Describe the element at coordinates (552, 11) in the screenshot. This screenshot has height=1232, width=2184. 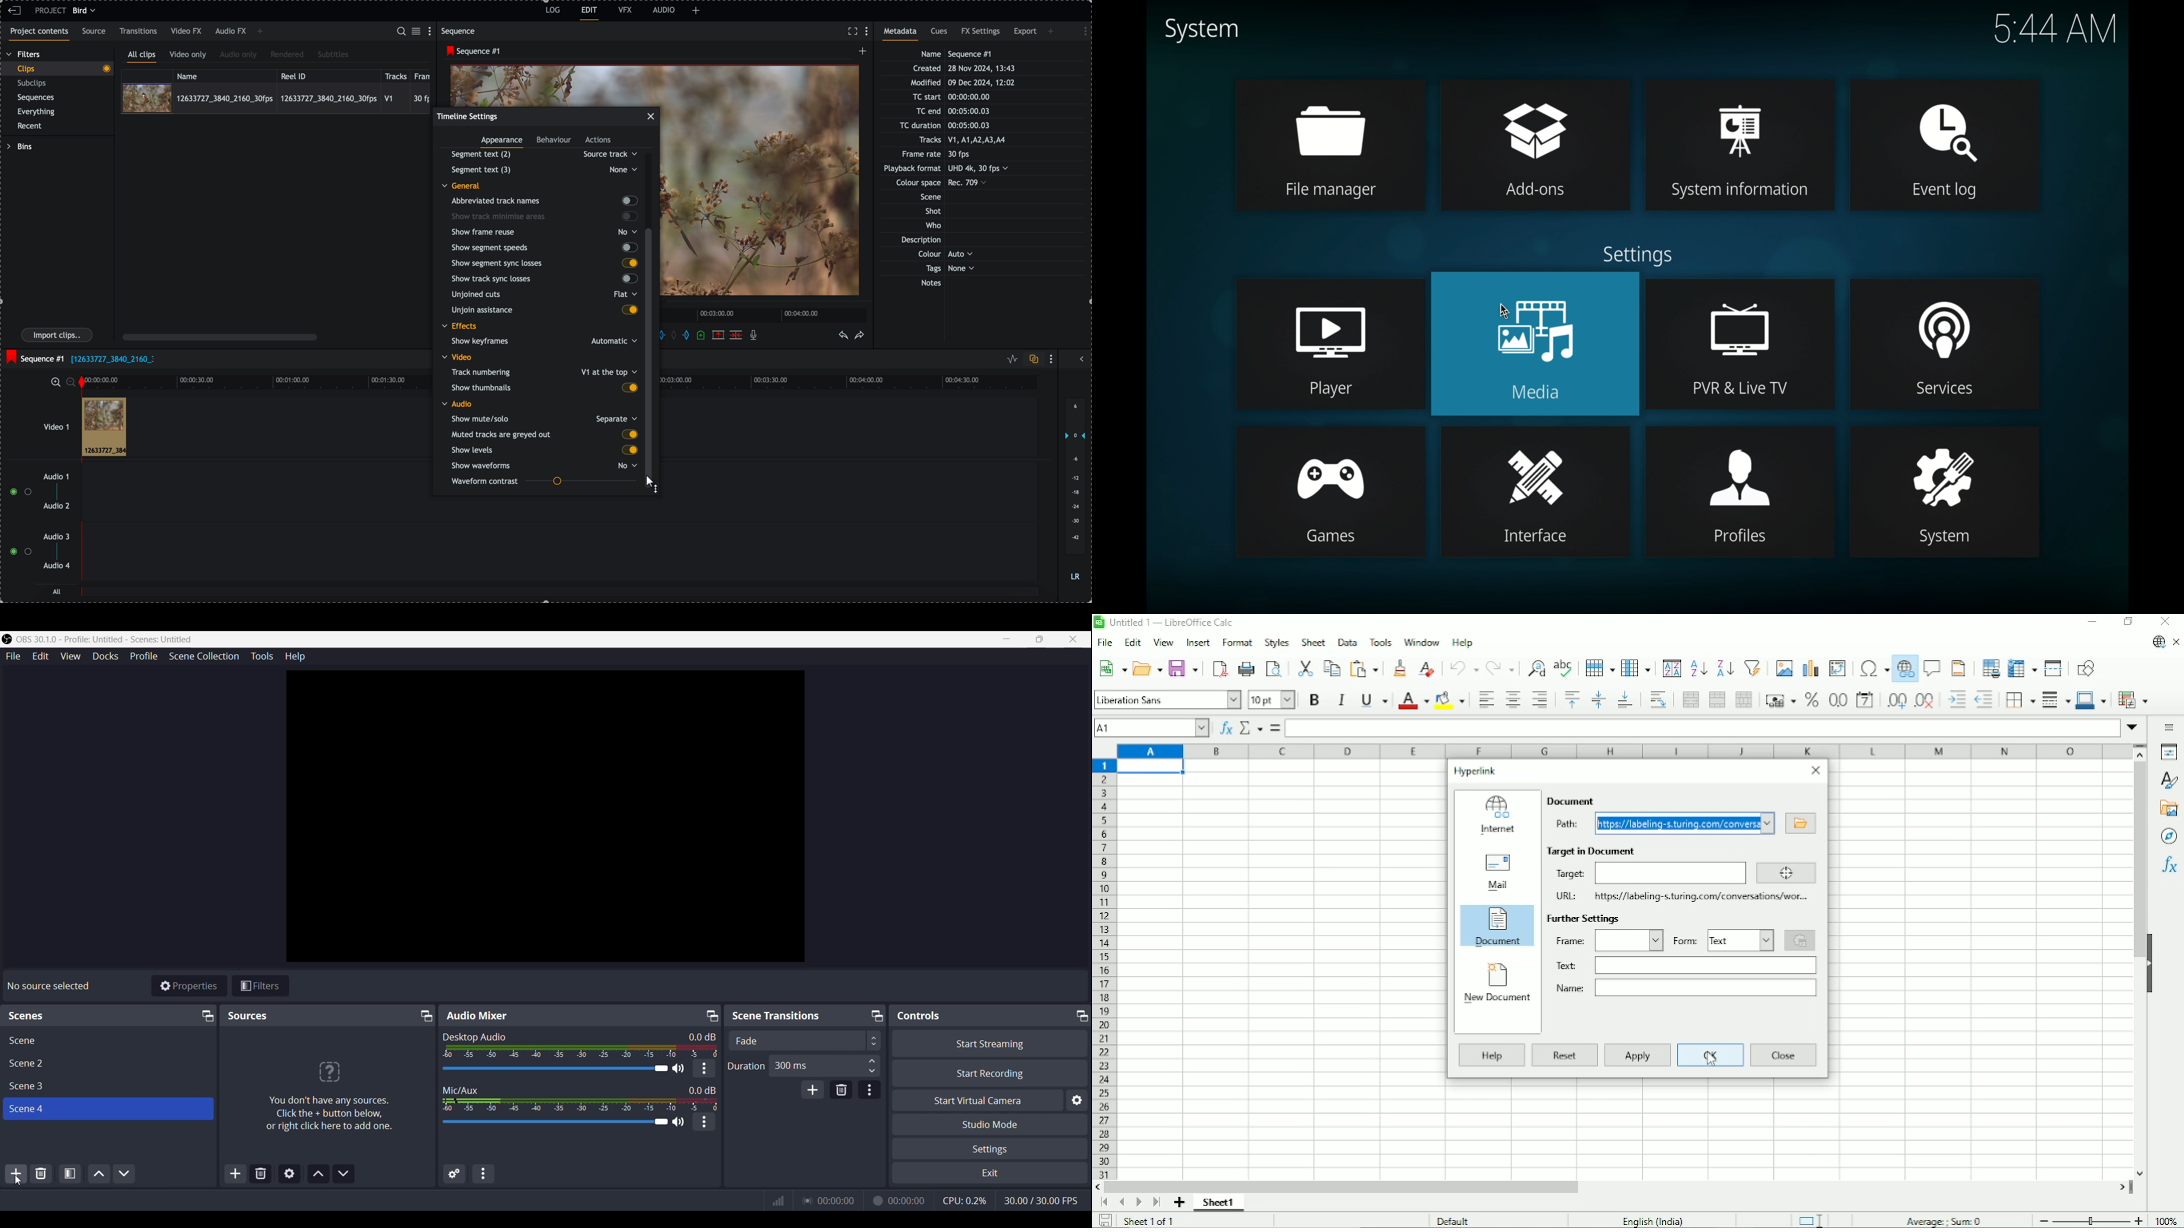
I see `log` at that location.